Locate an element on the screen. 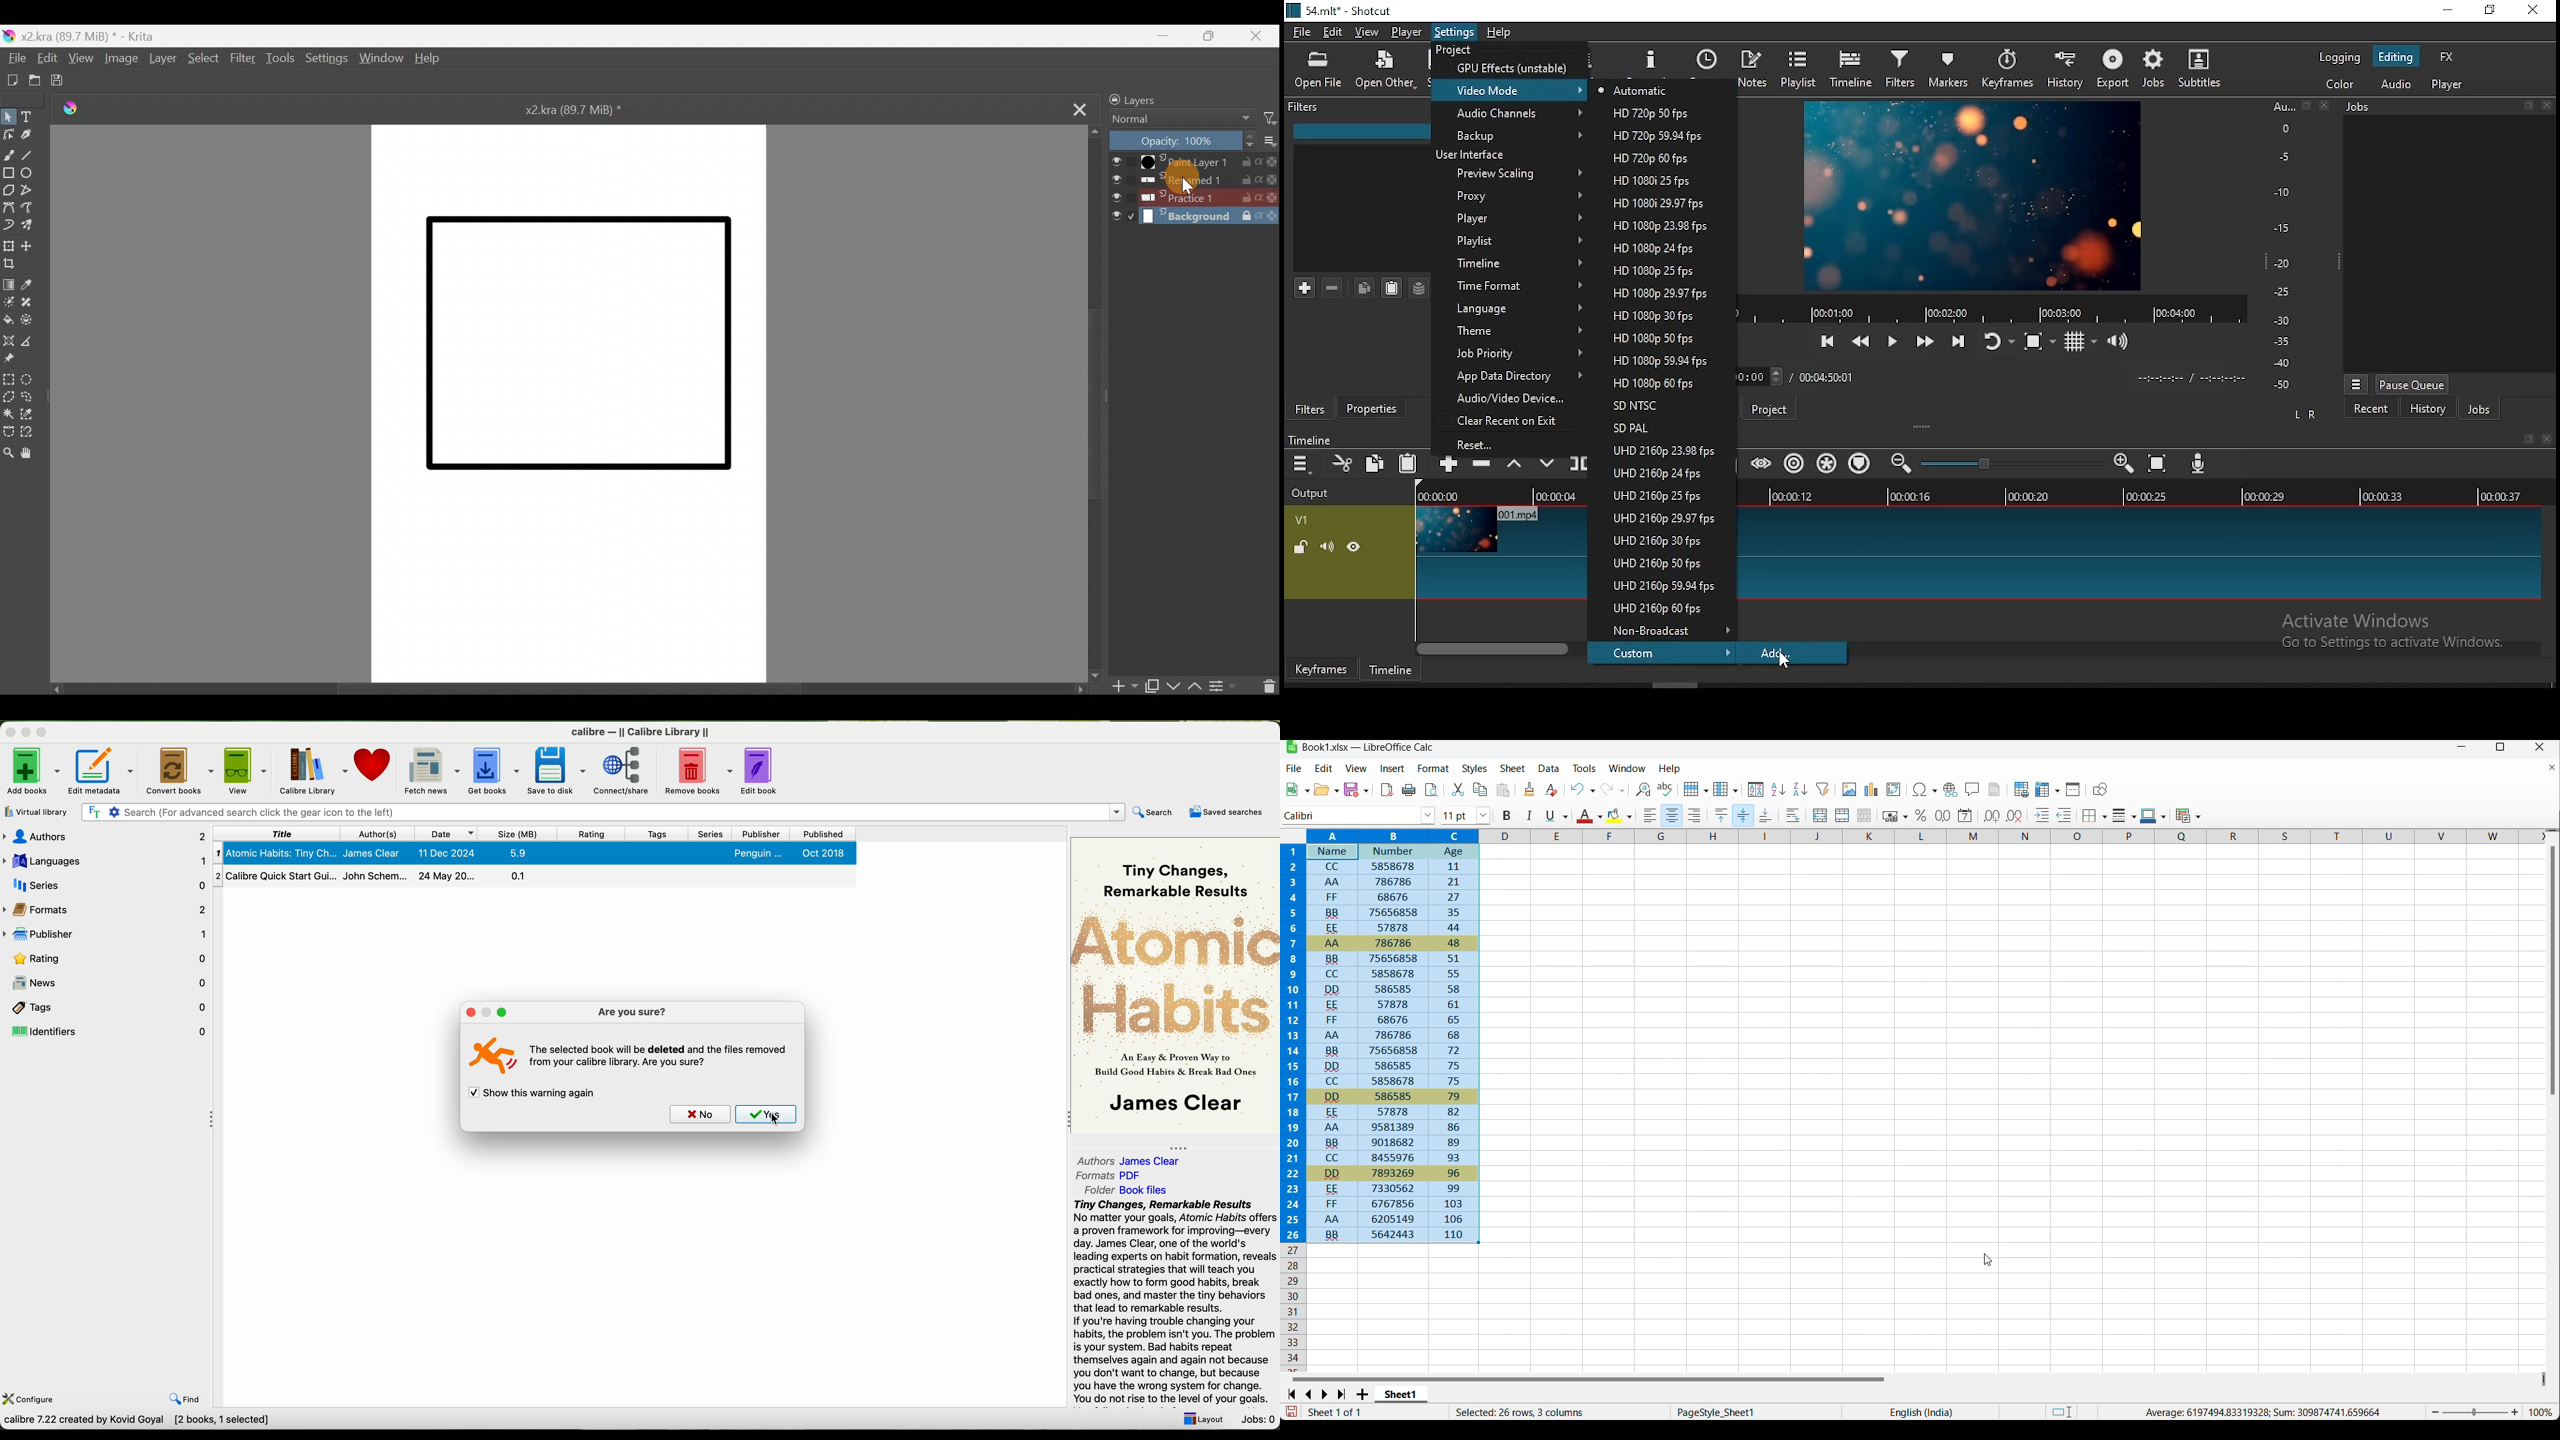 Image resolution: width=2576 pixels, height=1456 pixels. app data directory is located at coordinates (1510, 377).